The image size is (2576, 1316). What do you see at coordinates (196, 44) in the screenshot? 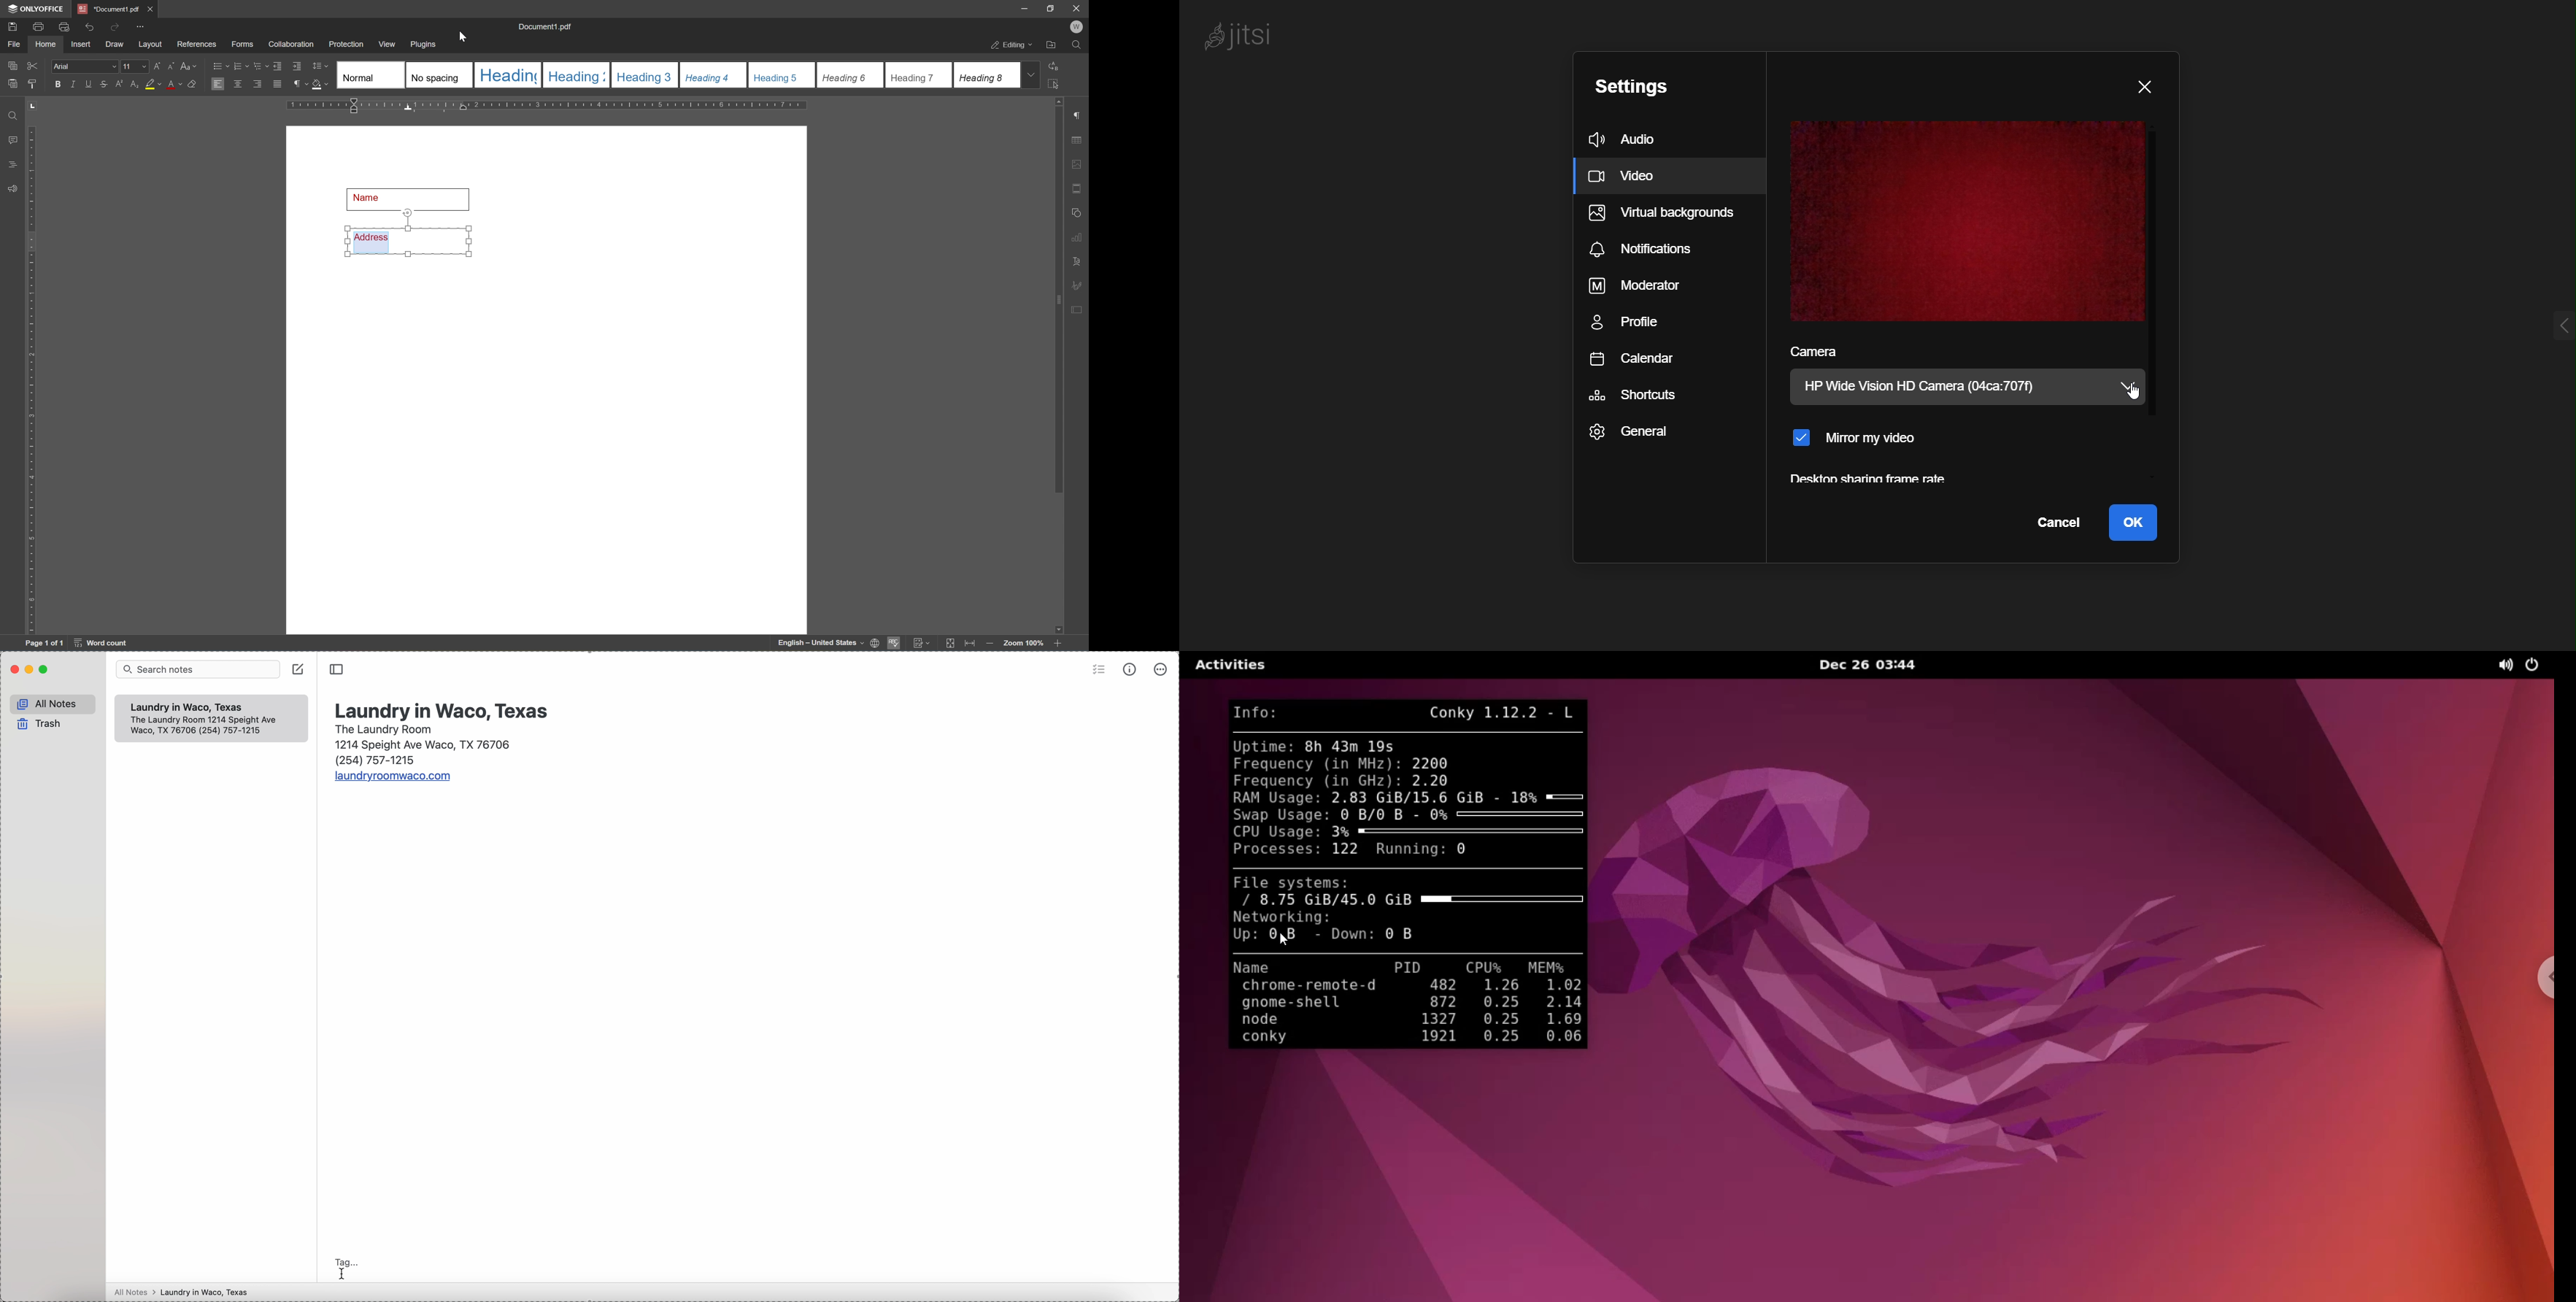
I see `references` at bounding box center [196, 44].